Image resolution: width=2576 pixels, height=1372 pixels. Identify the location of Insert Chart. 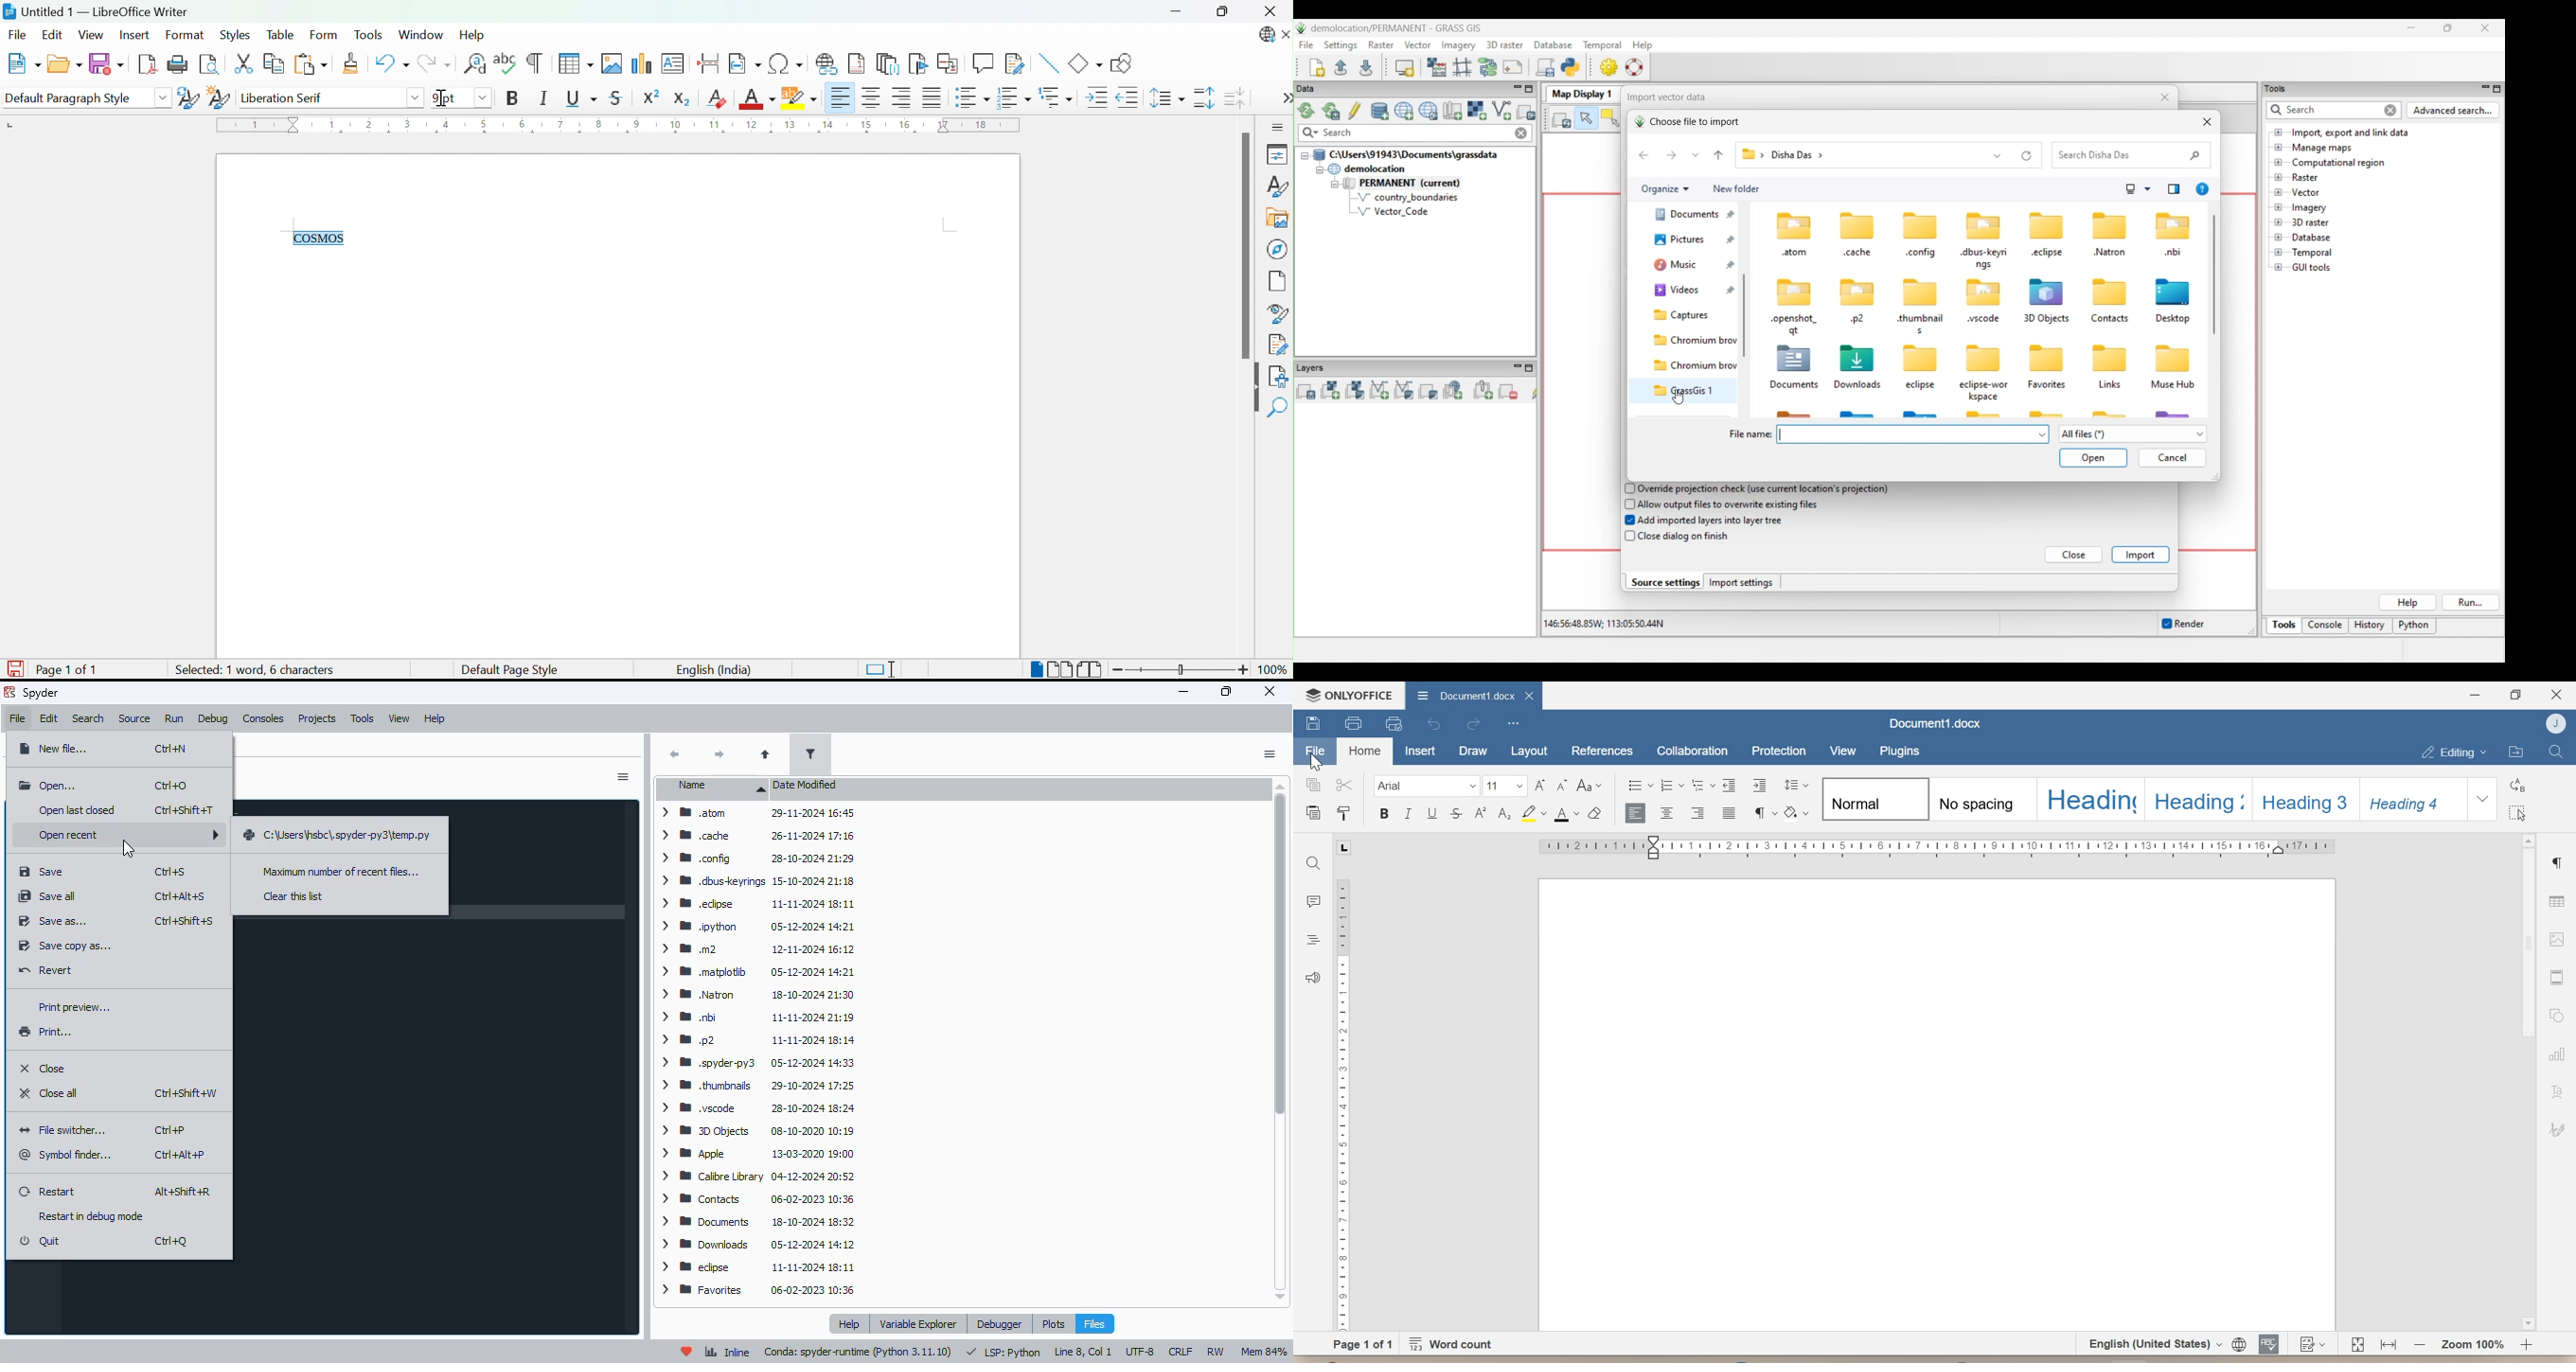
(642, 62).